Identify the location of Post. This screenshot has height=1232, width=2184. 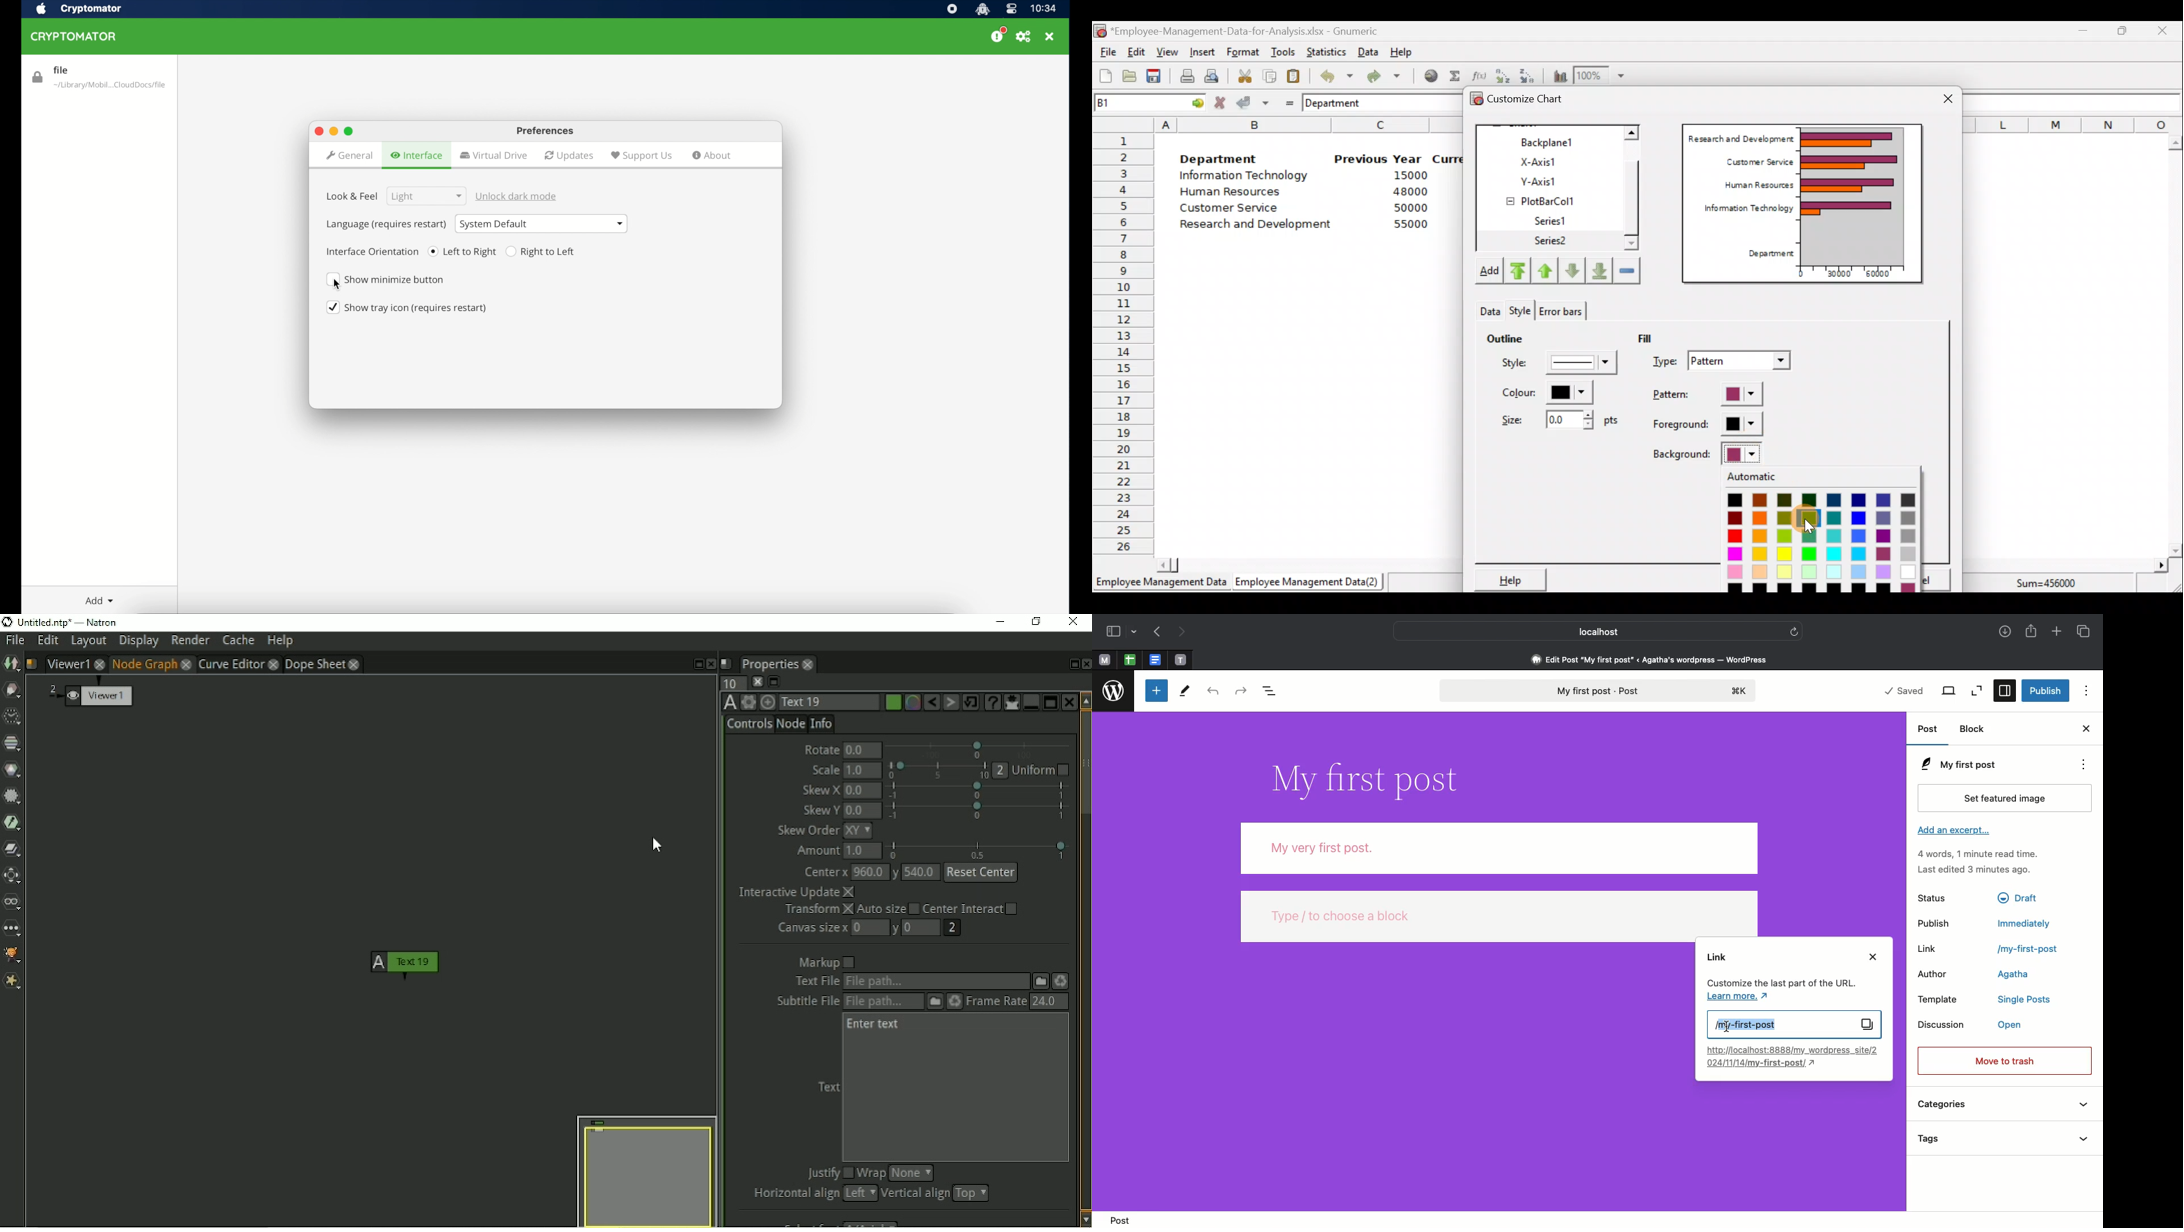
(1929, 729).